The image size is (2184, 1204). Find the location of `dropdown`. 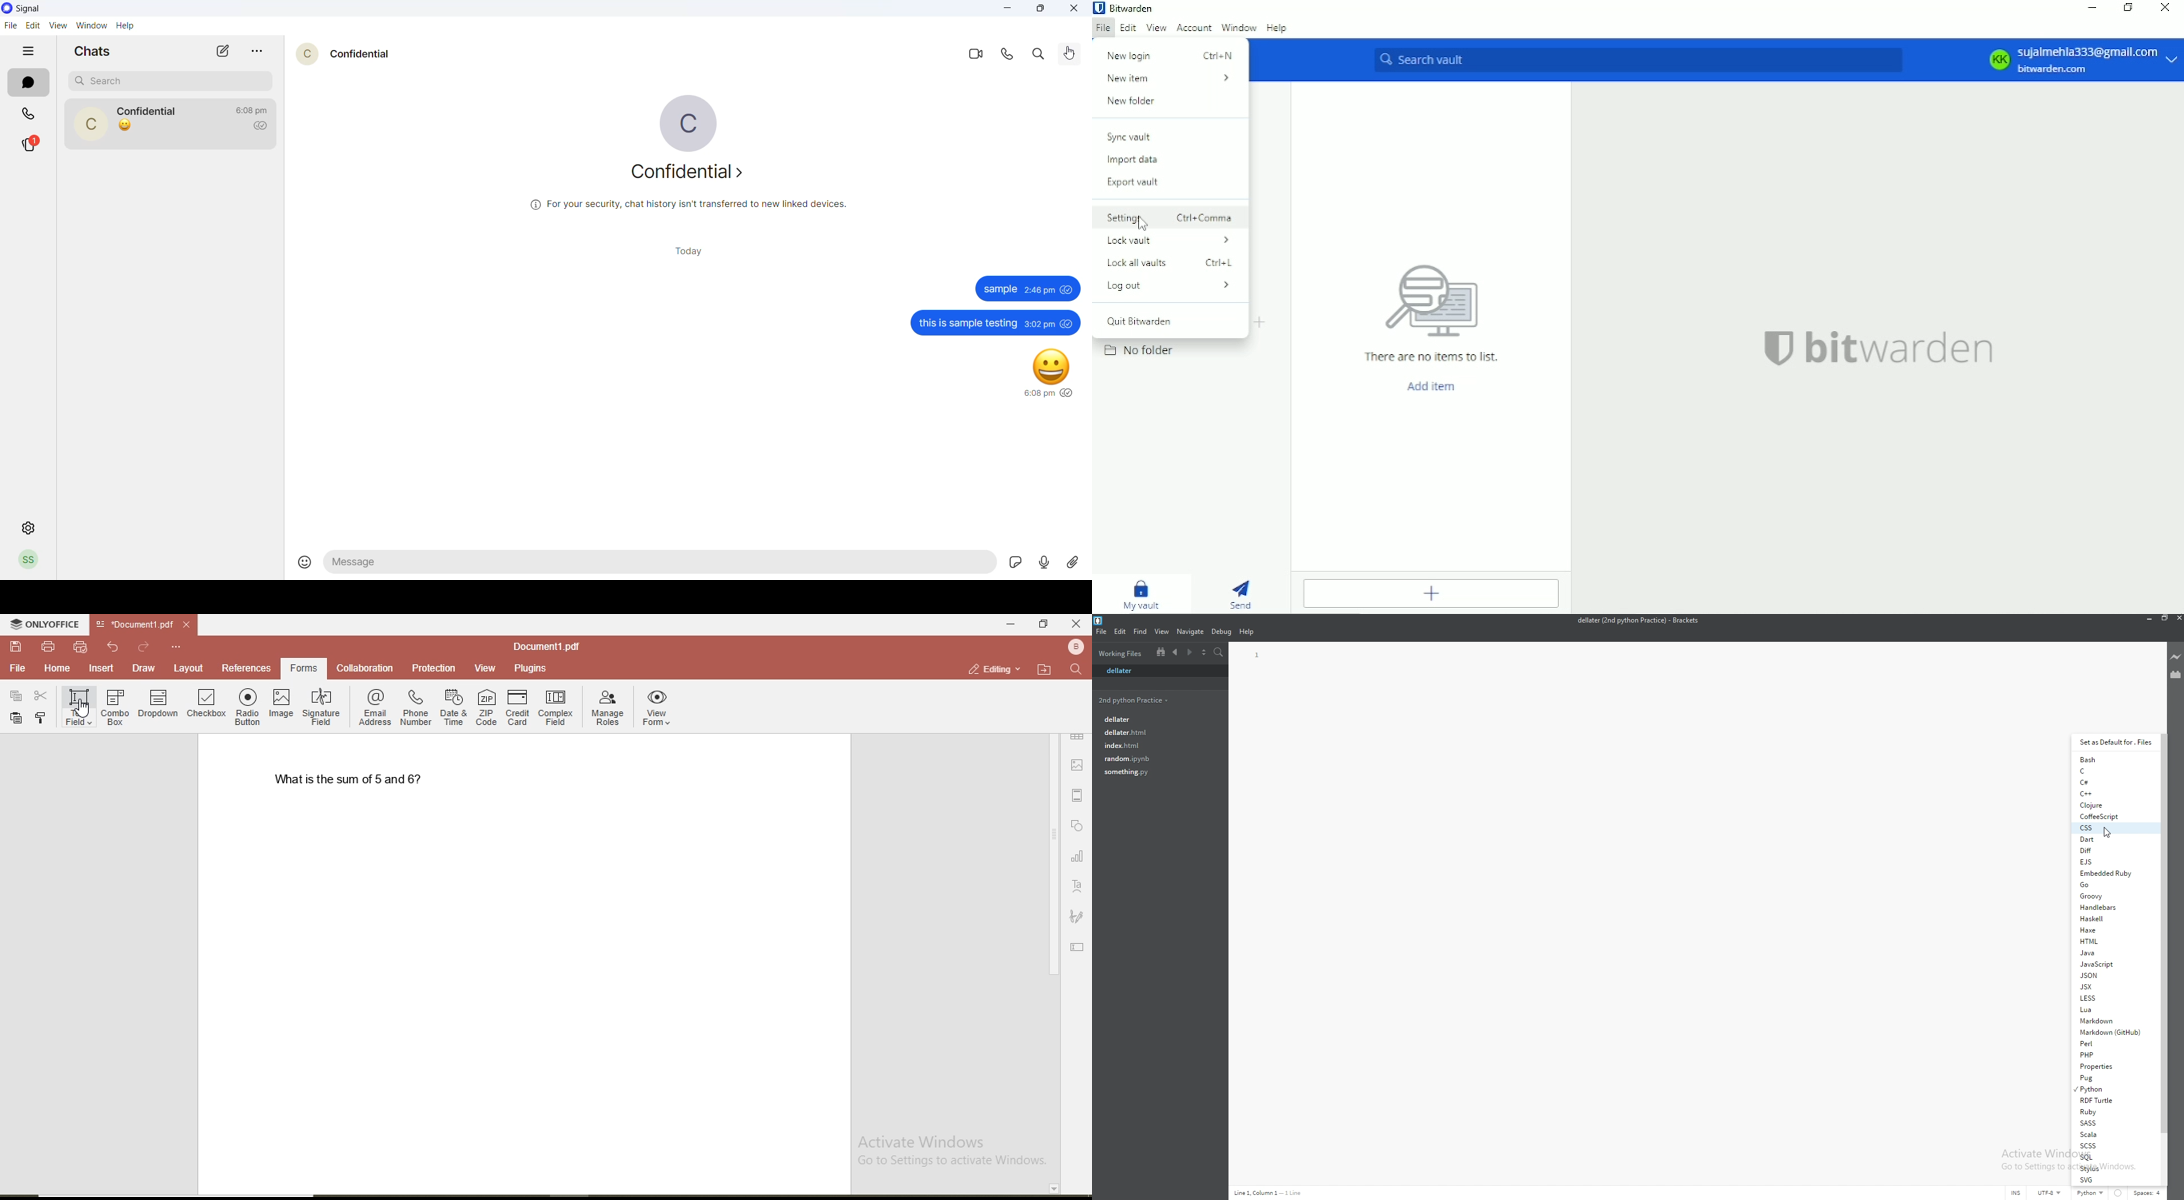

dropdown is located at coordinates (158, 706).